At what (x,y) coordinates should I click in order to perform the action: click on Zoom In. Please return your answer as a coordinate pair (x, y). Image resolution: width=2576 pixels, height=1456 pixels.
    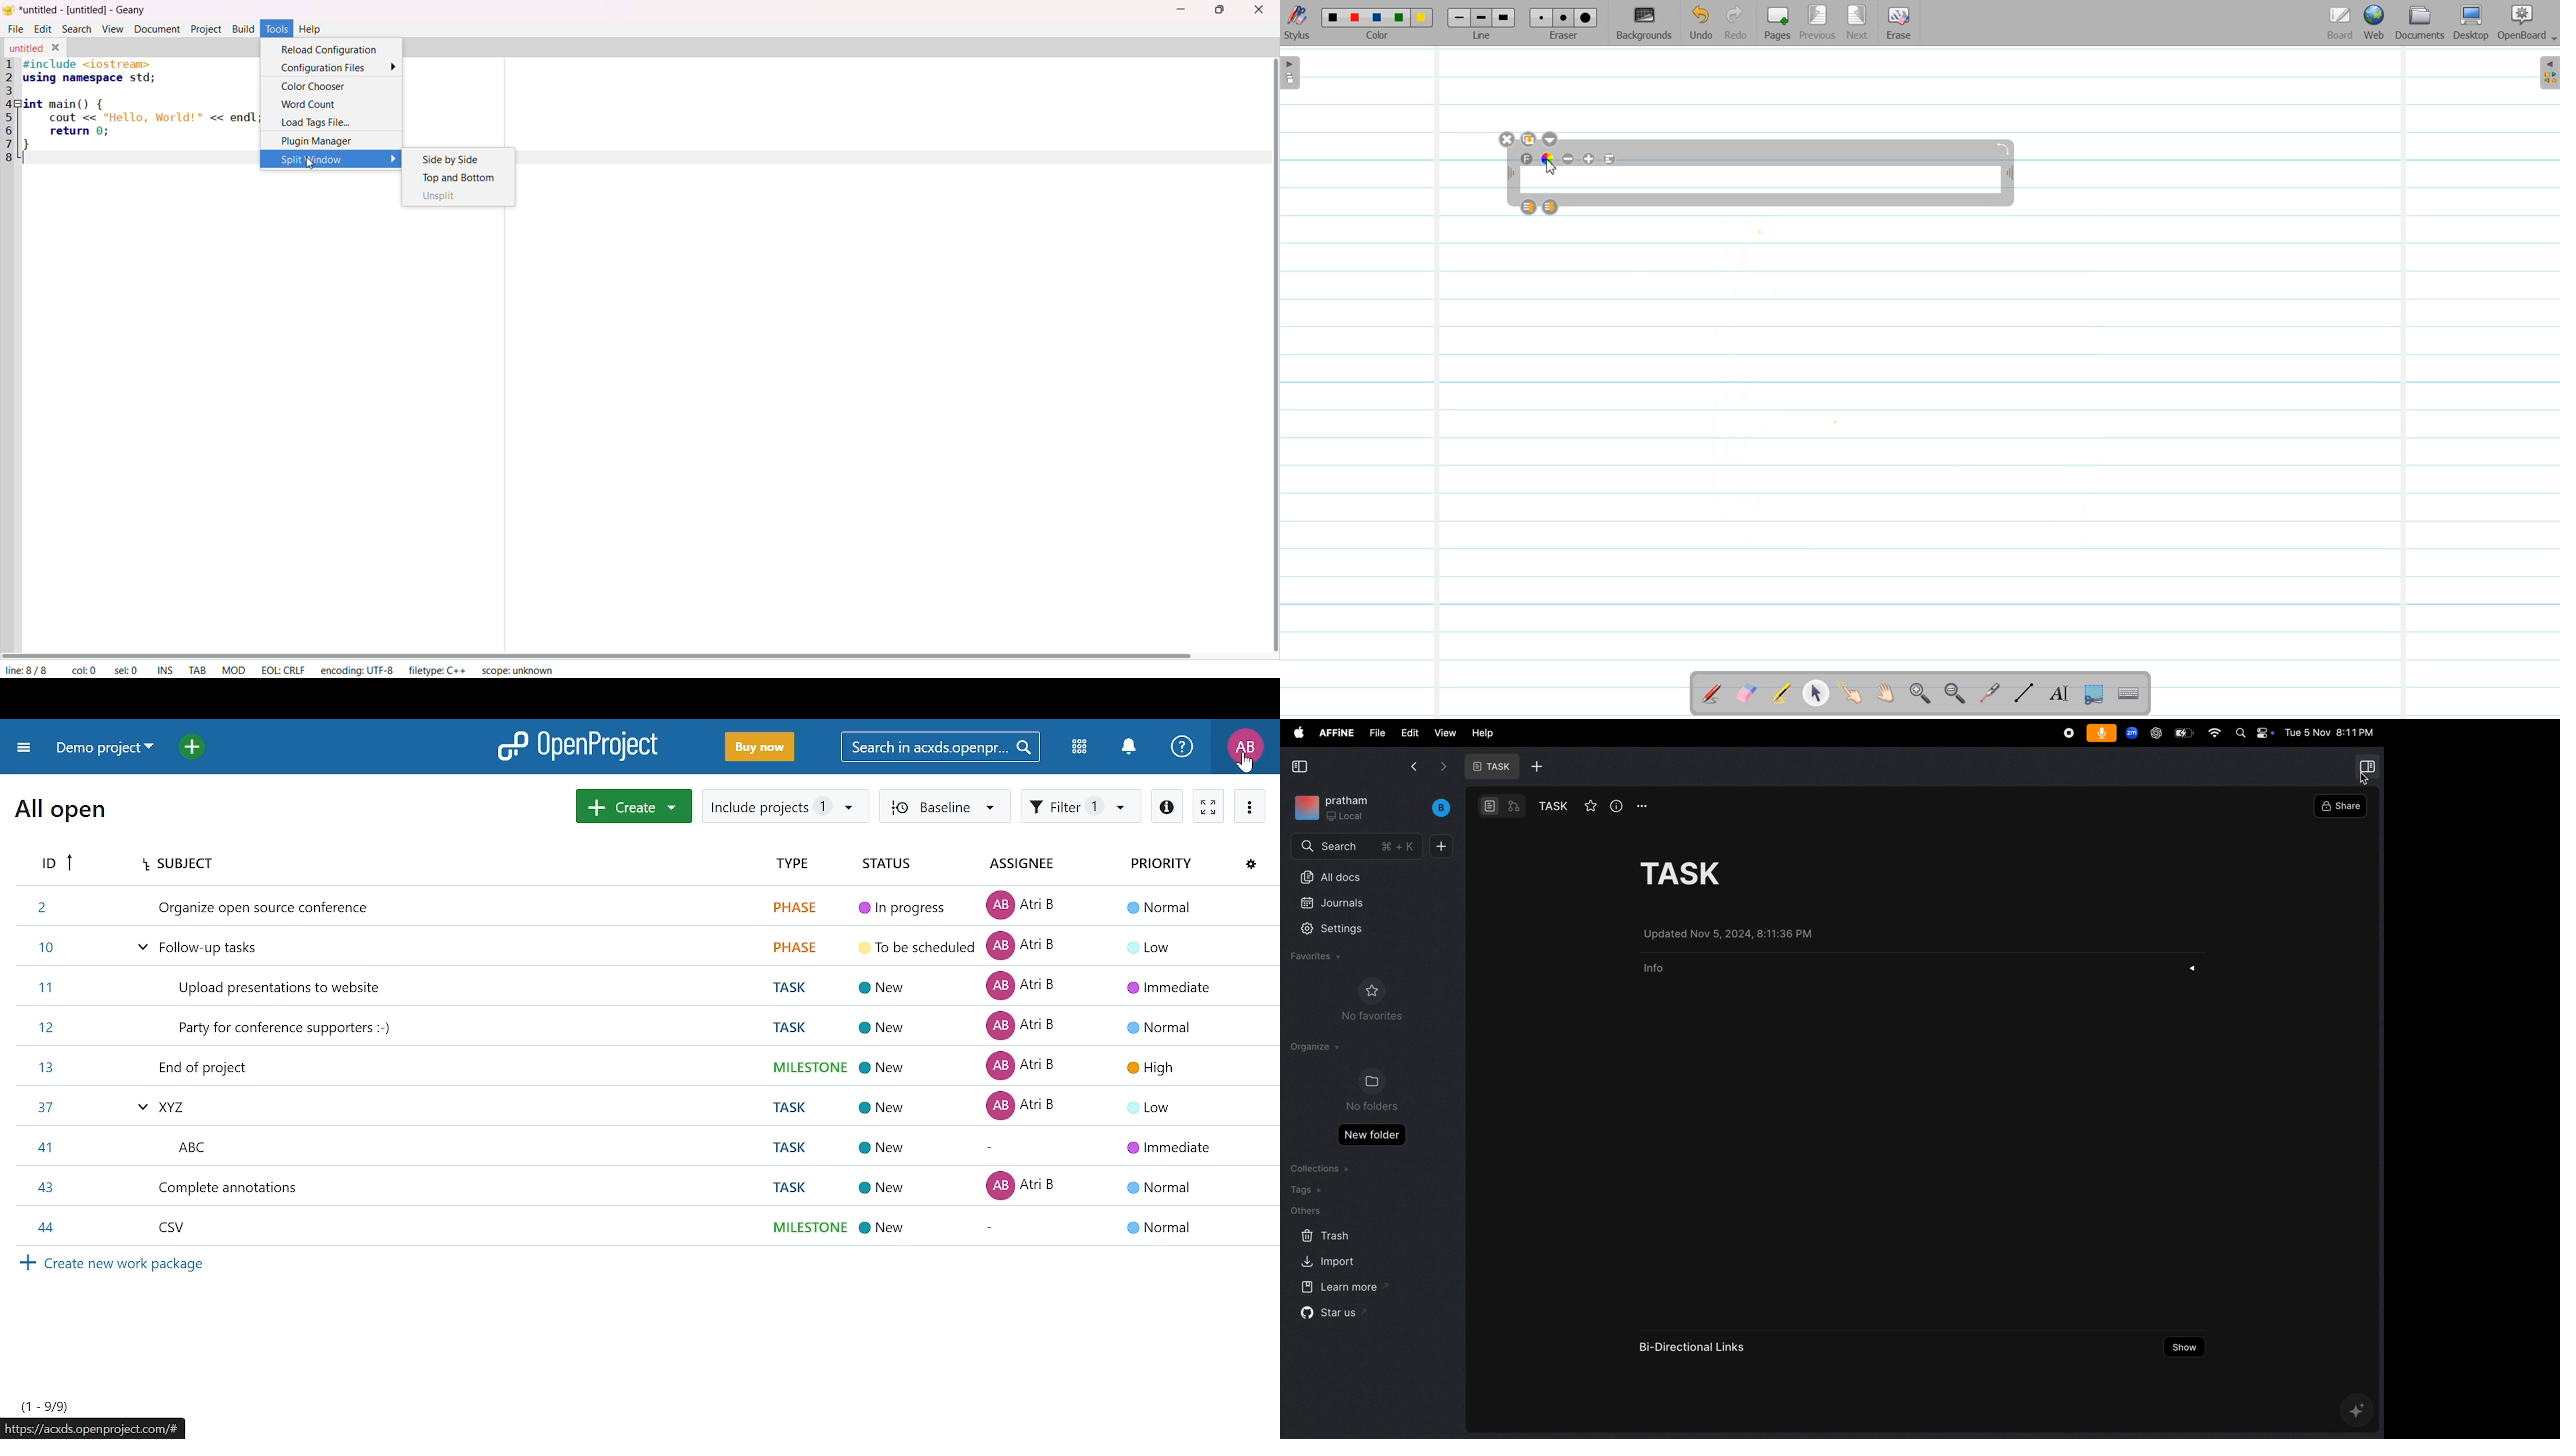
    Looking at the image, I should click on (1919, 695).